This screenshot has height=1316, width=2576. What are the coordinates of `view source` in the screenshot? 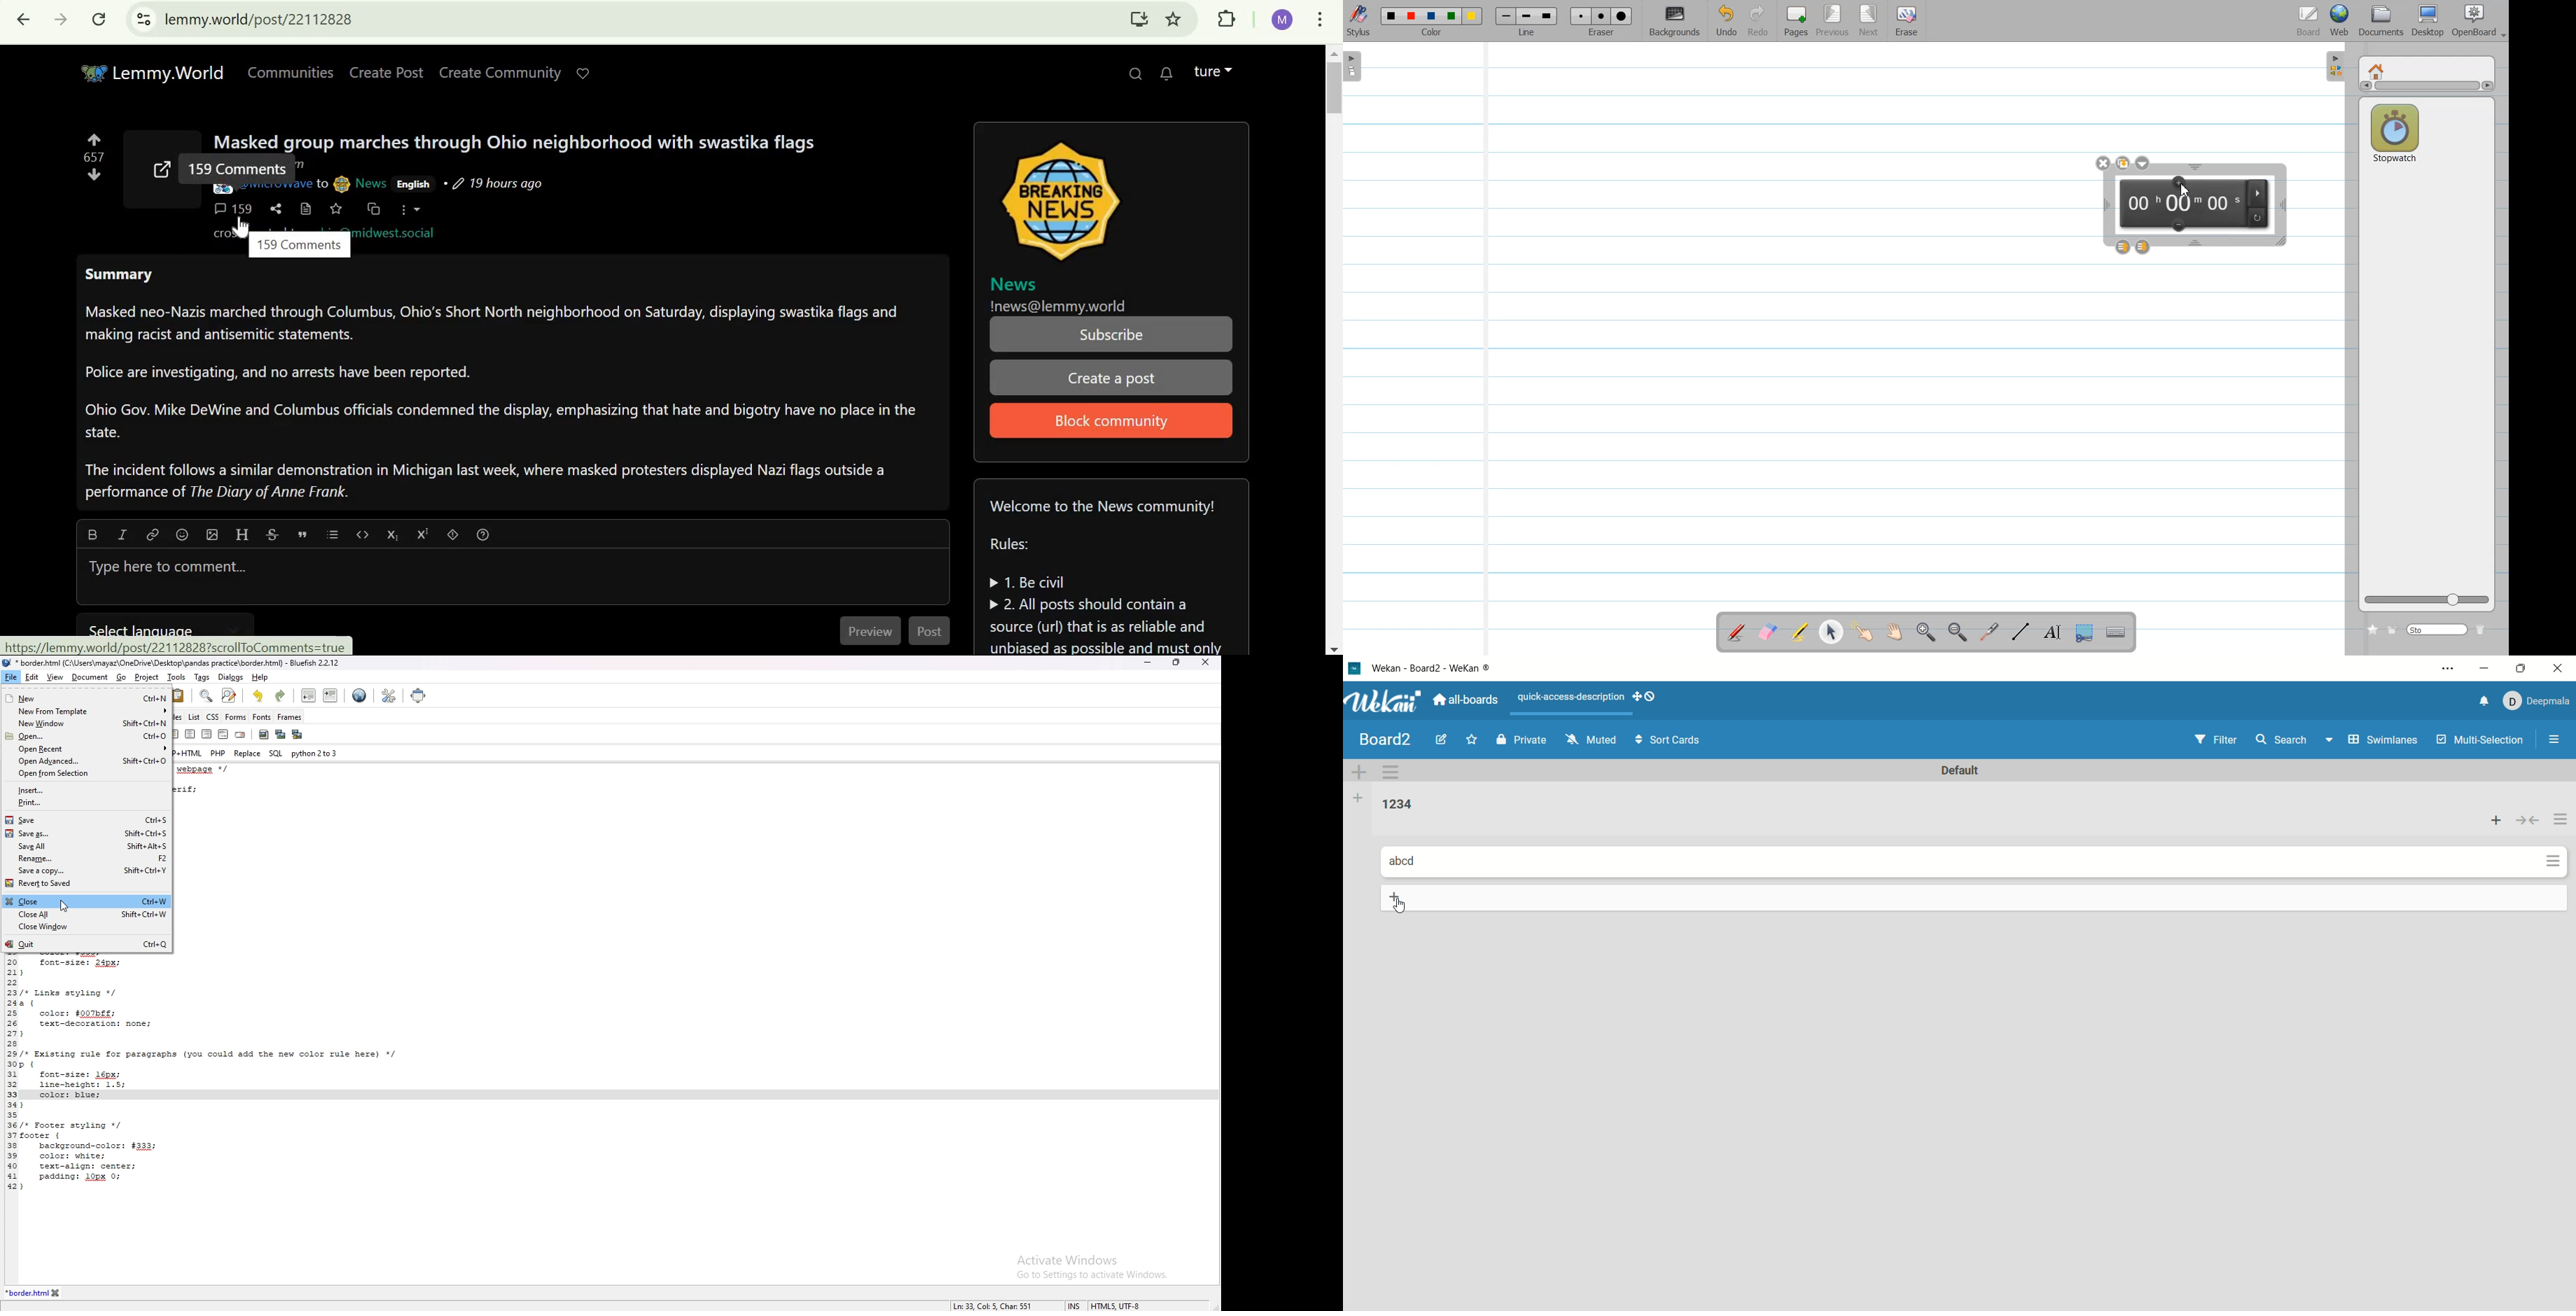 It's located at (307, 208).